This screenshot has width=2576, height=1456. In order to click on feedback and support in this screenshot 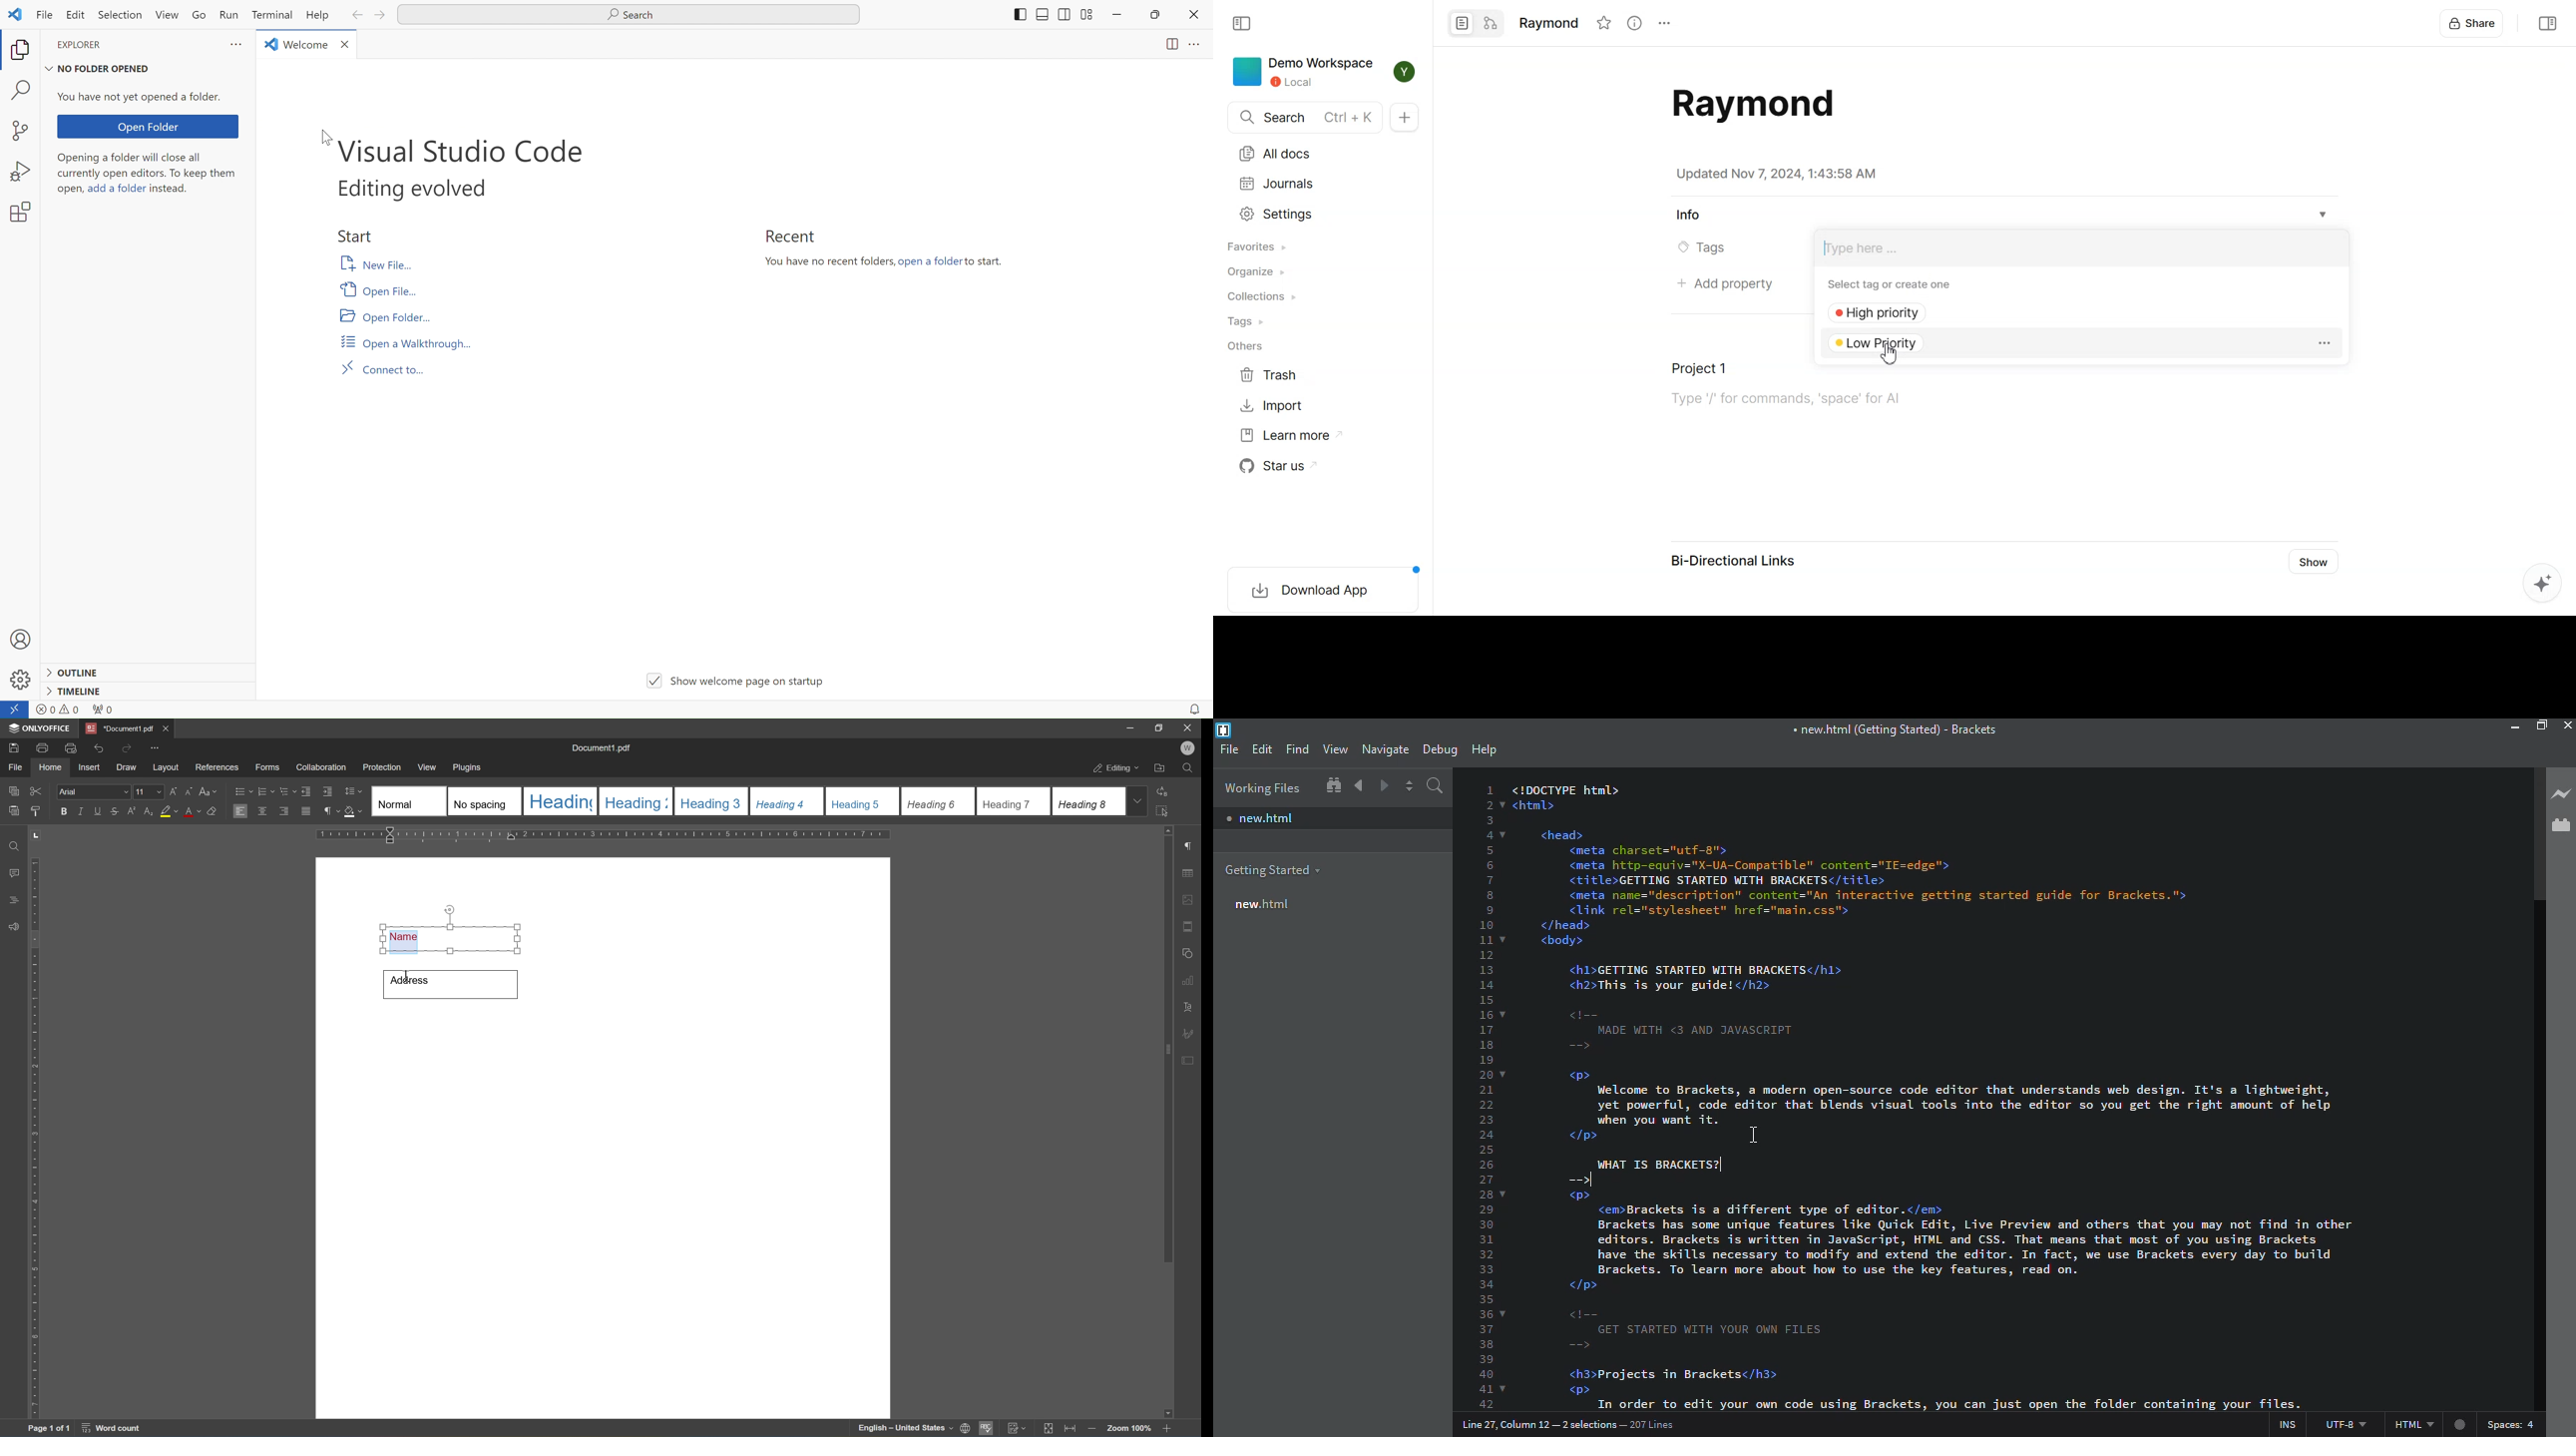, I will do `click(11, 927)`.